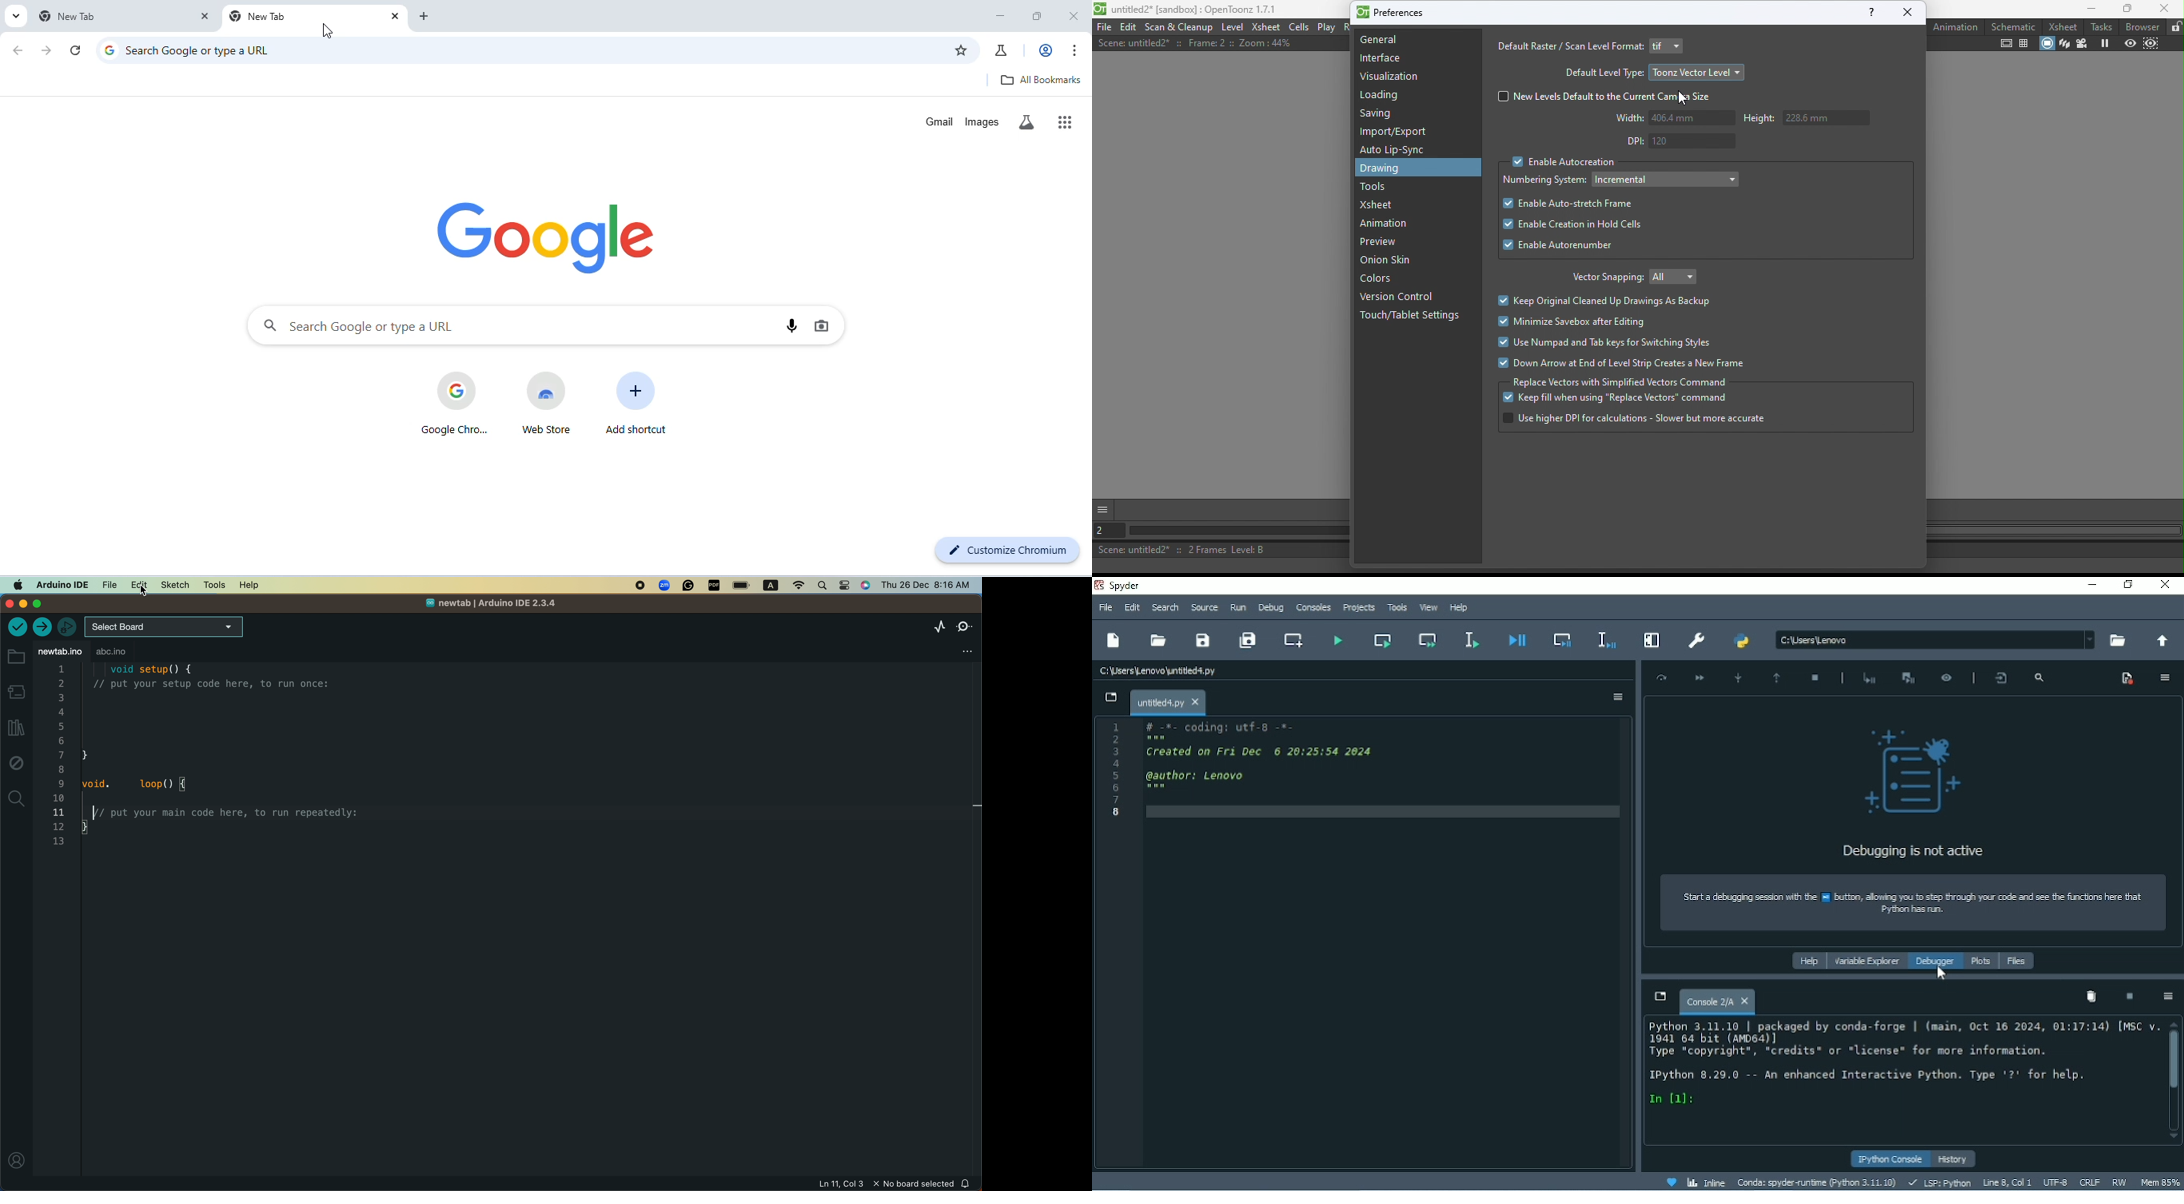 The image size is (2184, 1204). What do you see at coordinates (2130, 997) in the screenshot?
I see `Interrupt kernel` at bounding box center [2130, 997].